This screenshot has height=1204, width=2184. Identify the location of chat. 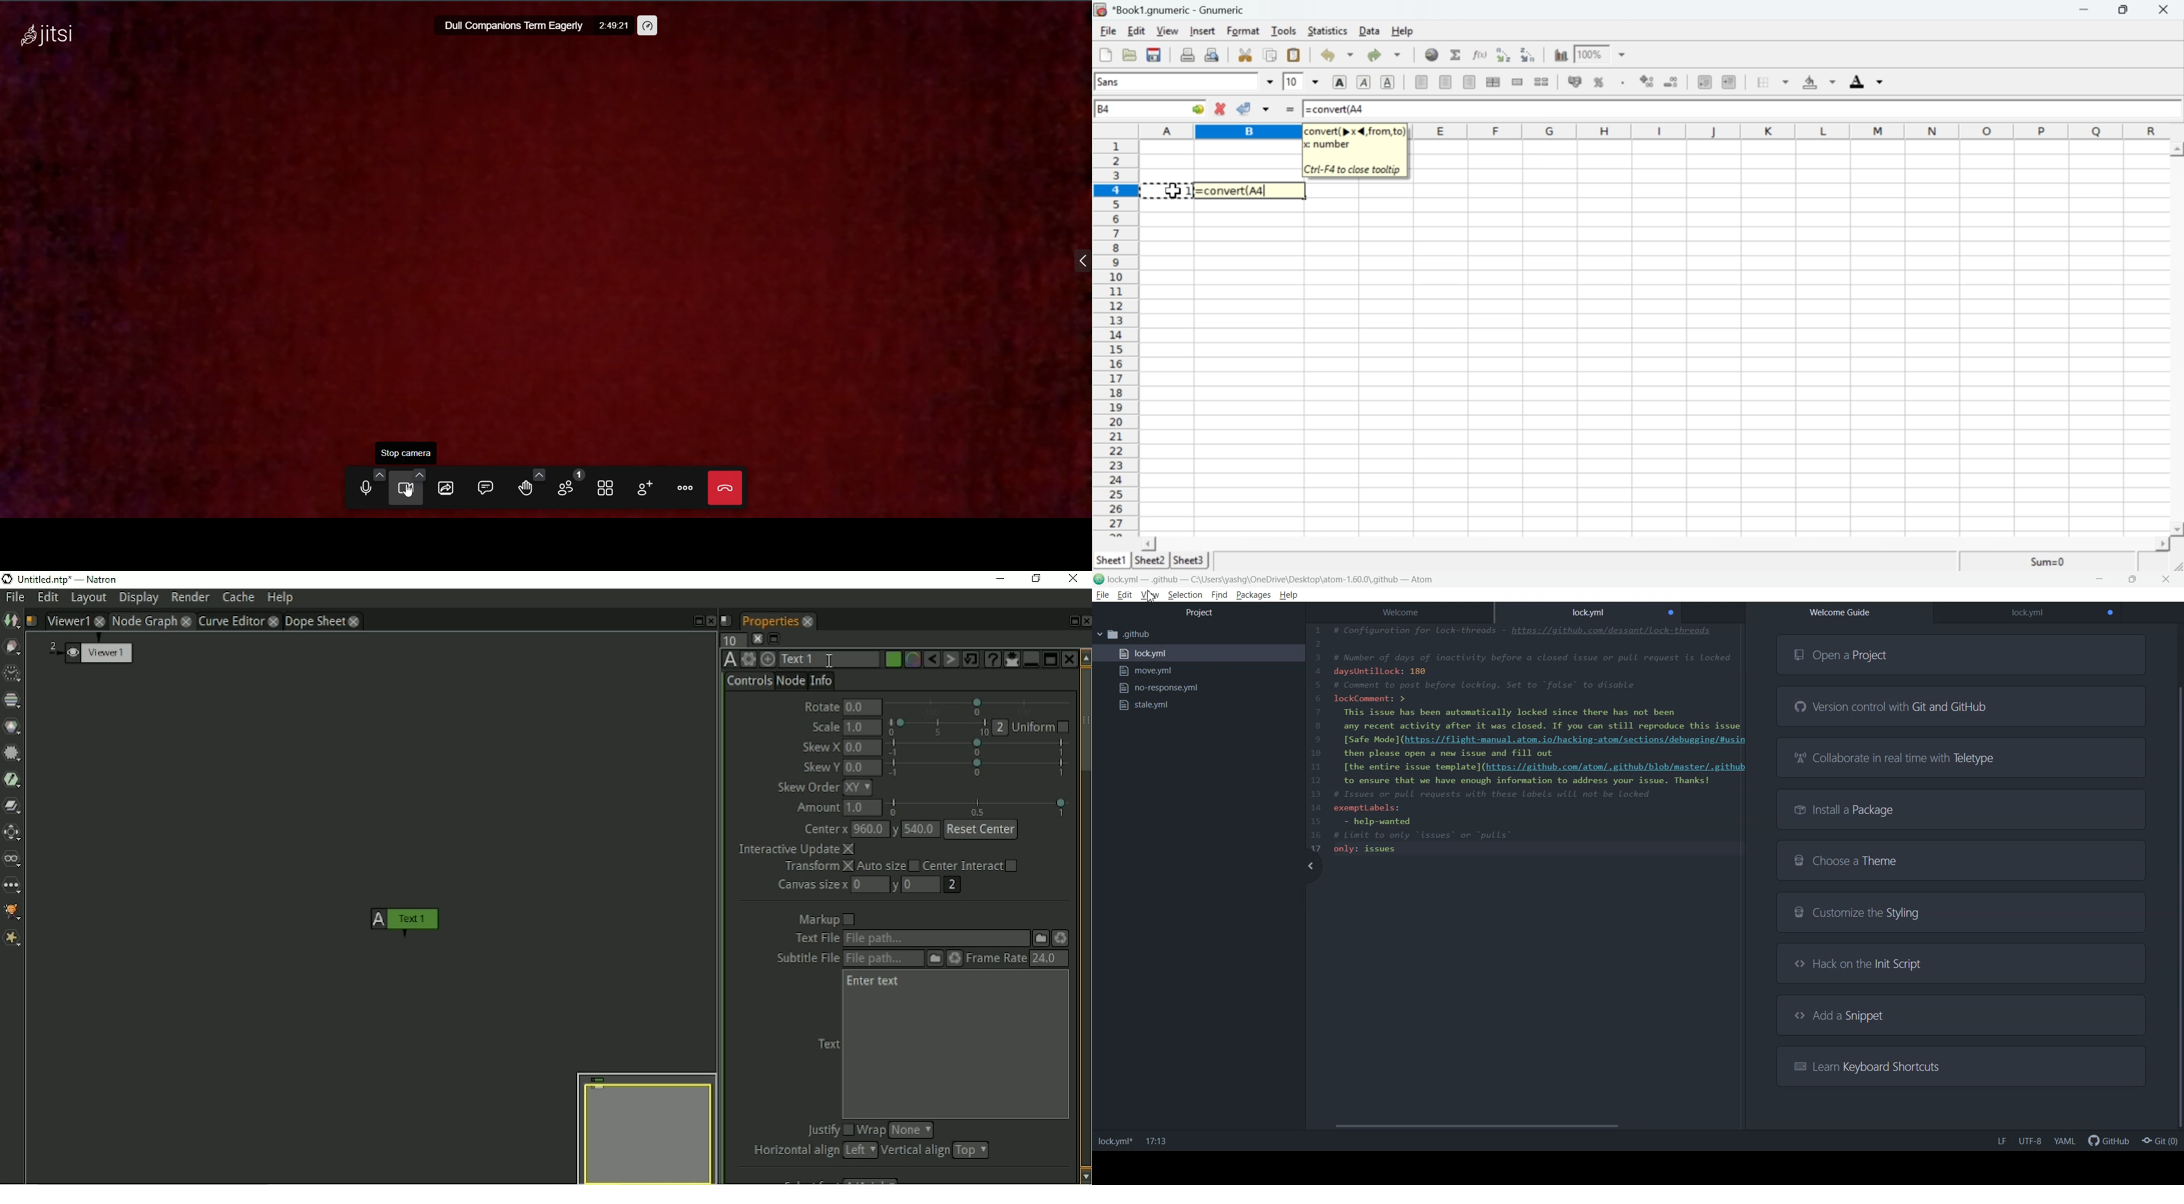
(483, 486).